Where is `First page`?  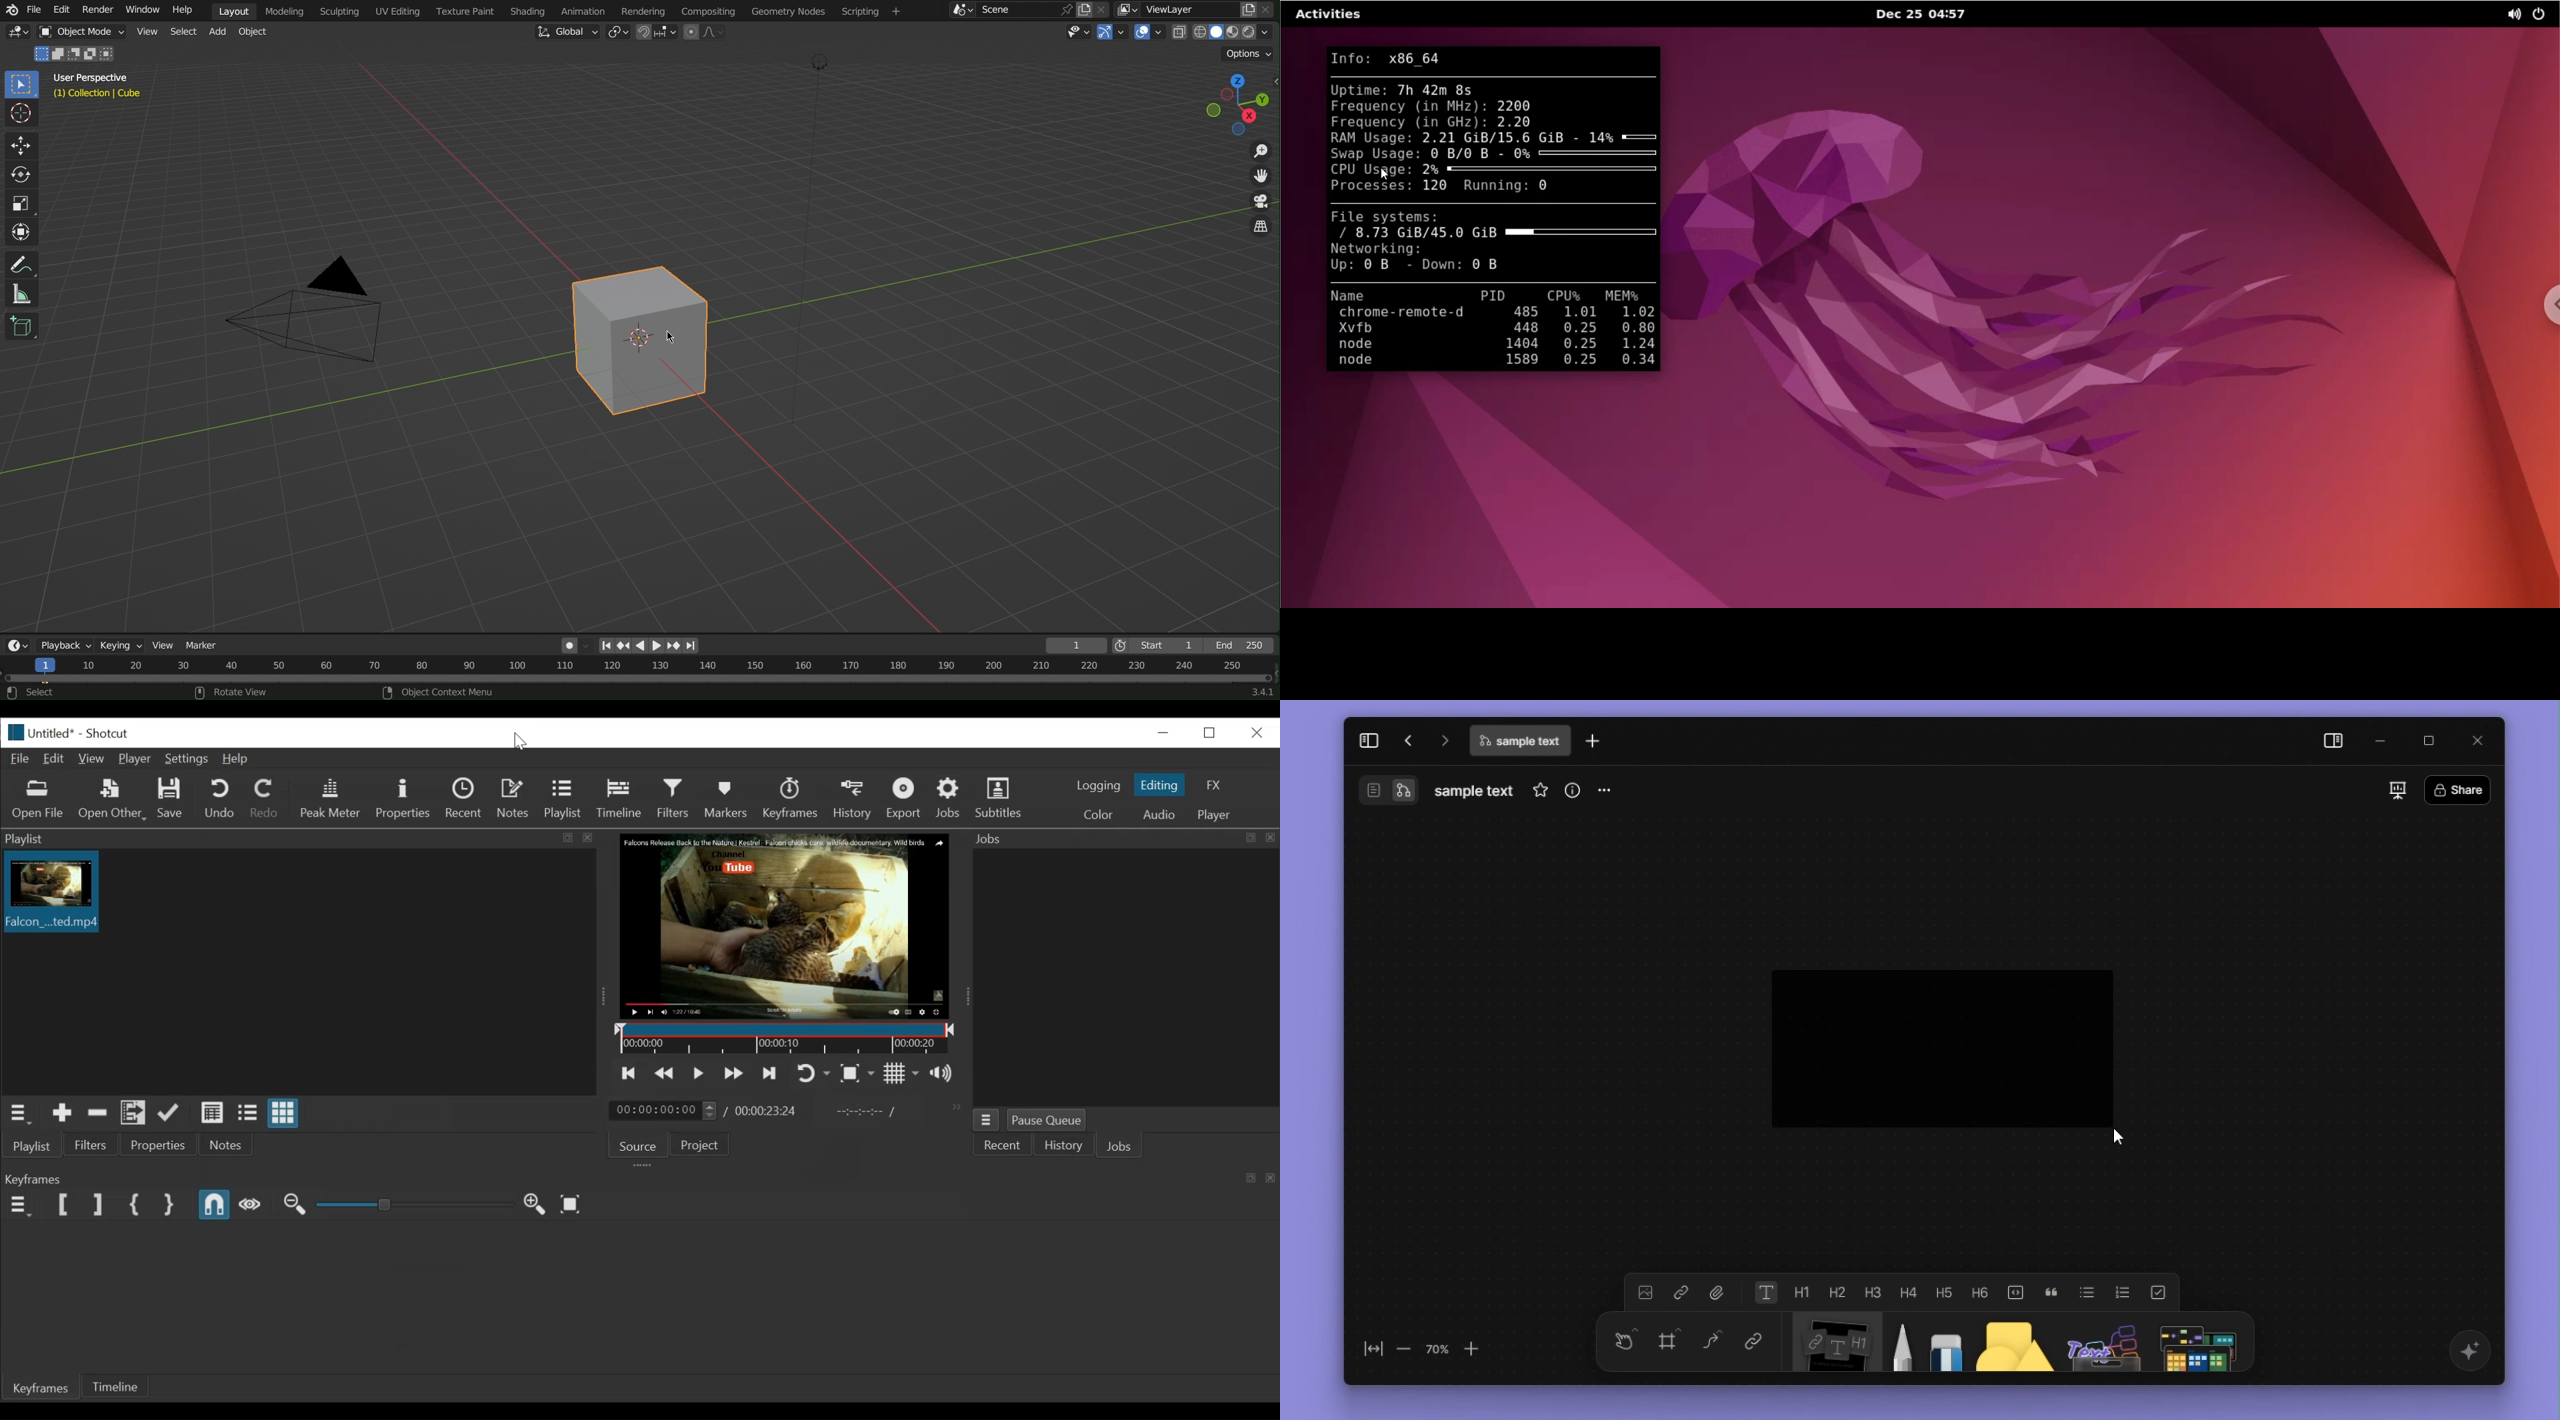
First page is located at coordinates (605, 646).